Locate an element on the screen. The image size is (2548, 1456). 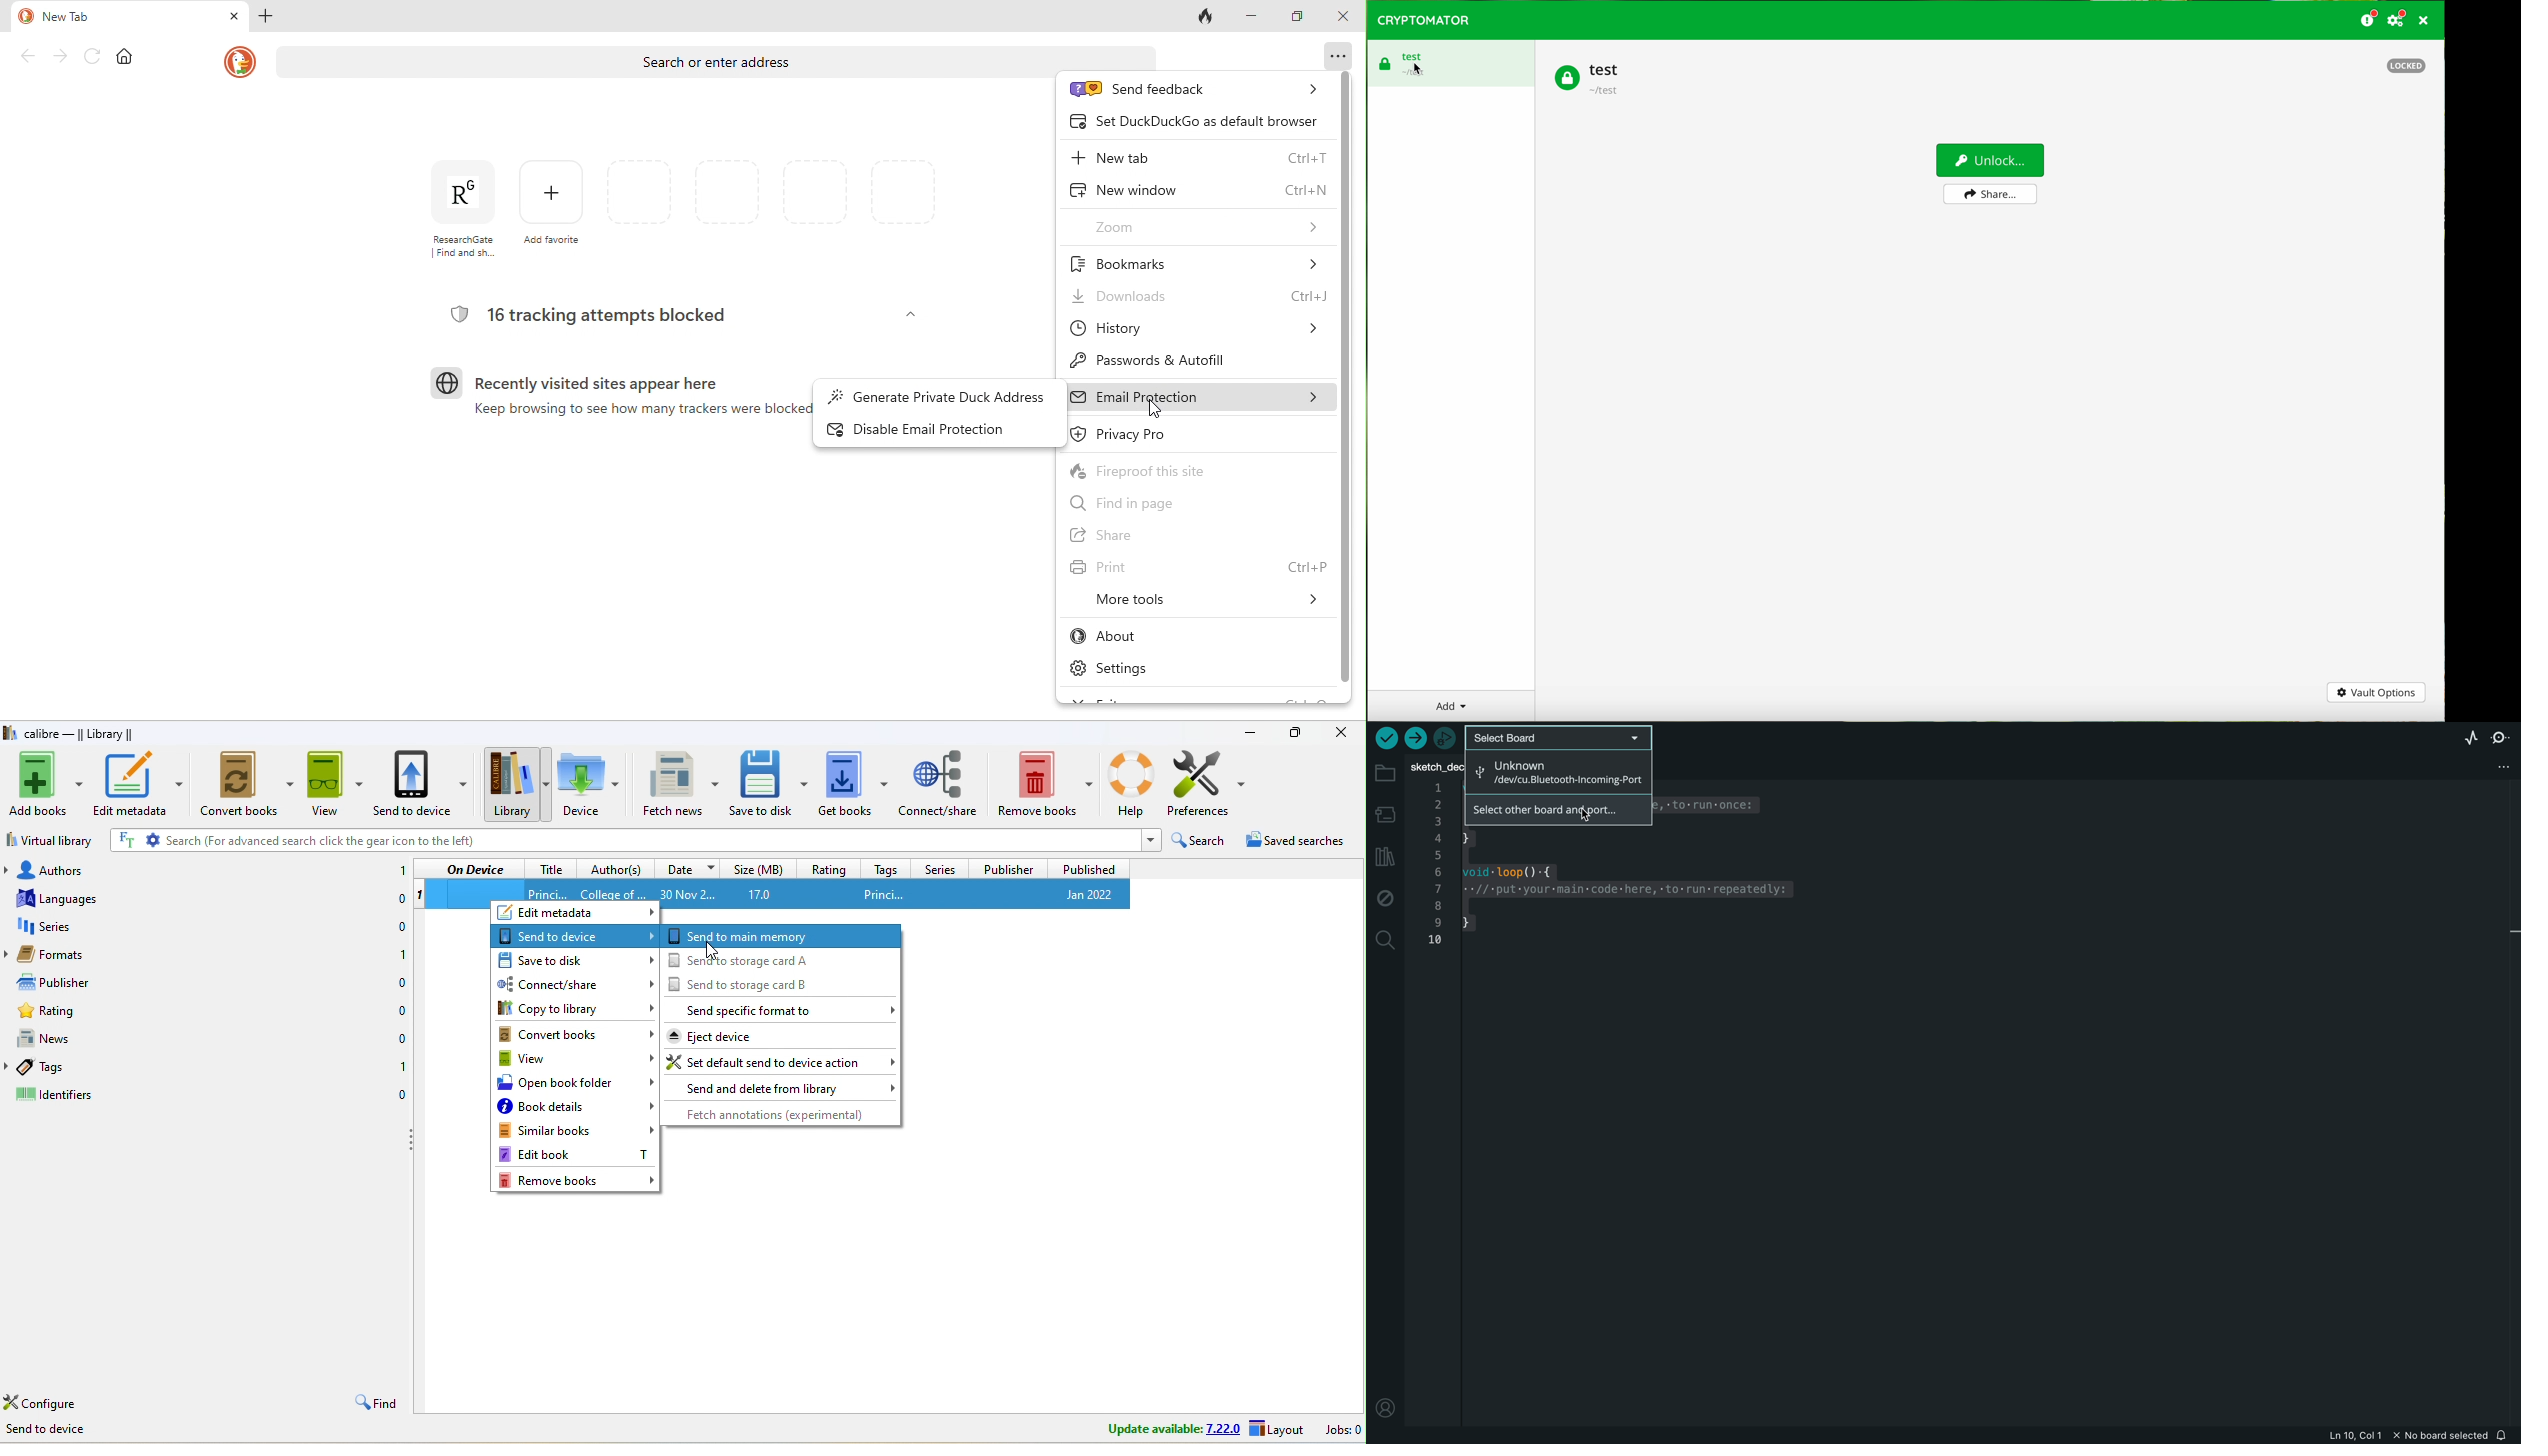
rating is located at coordinates (61, 1012).